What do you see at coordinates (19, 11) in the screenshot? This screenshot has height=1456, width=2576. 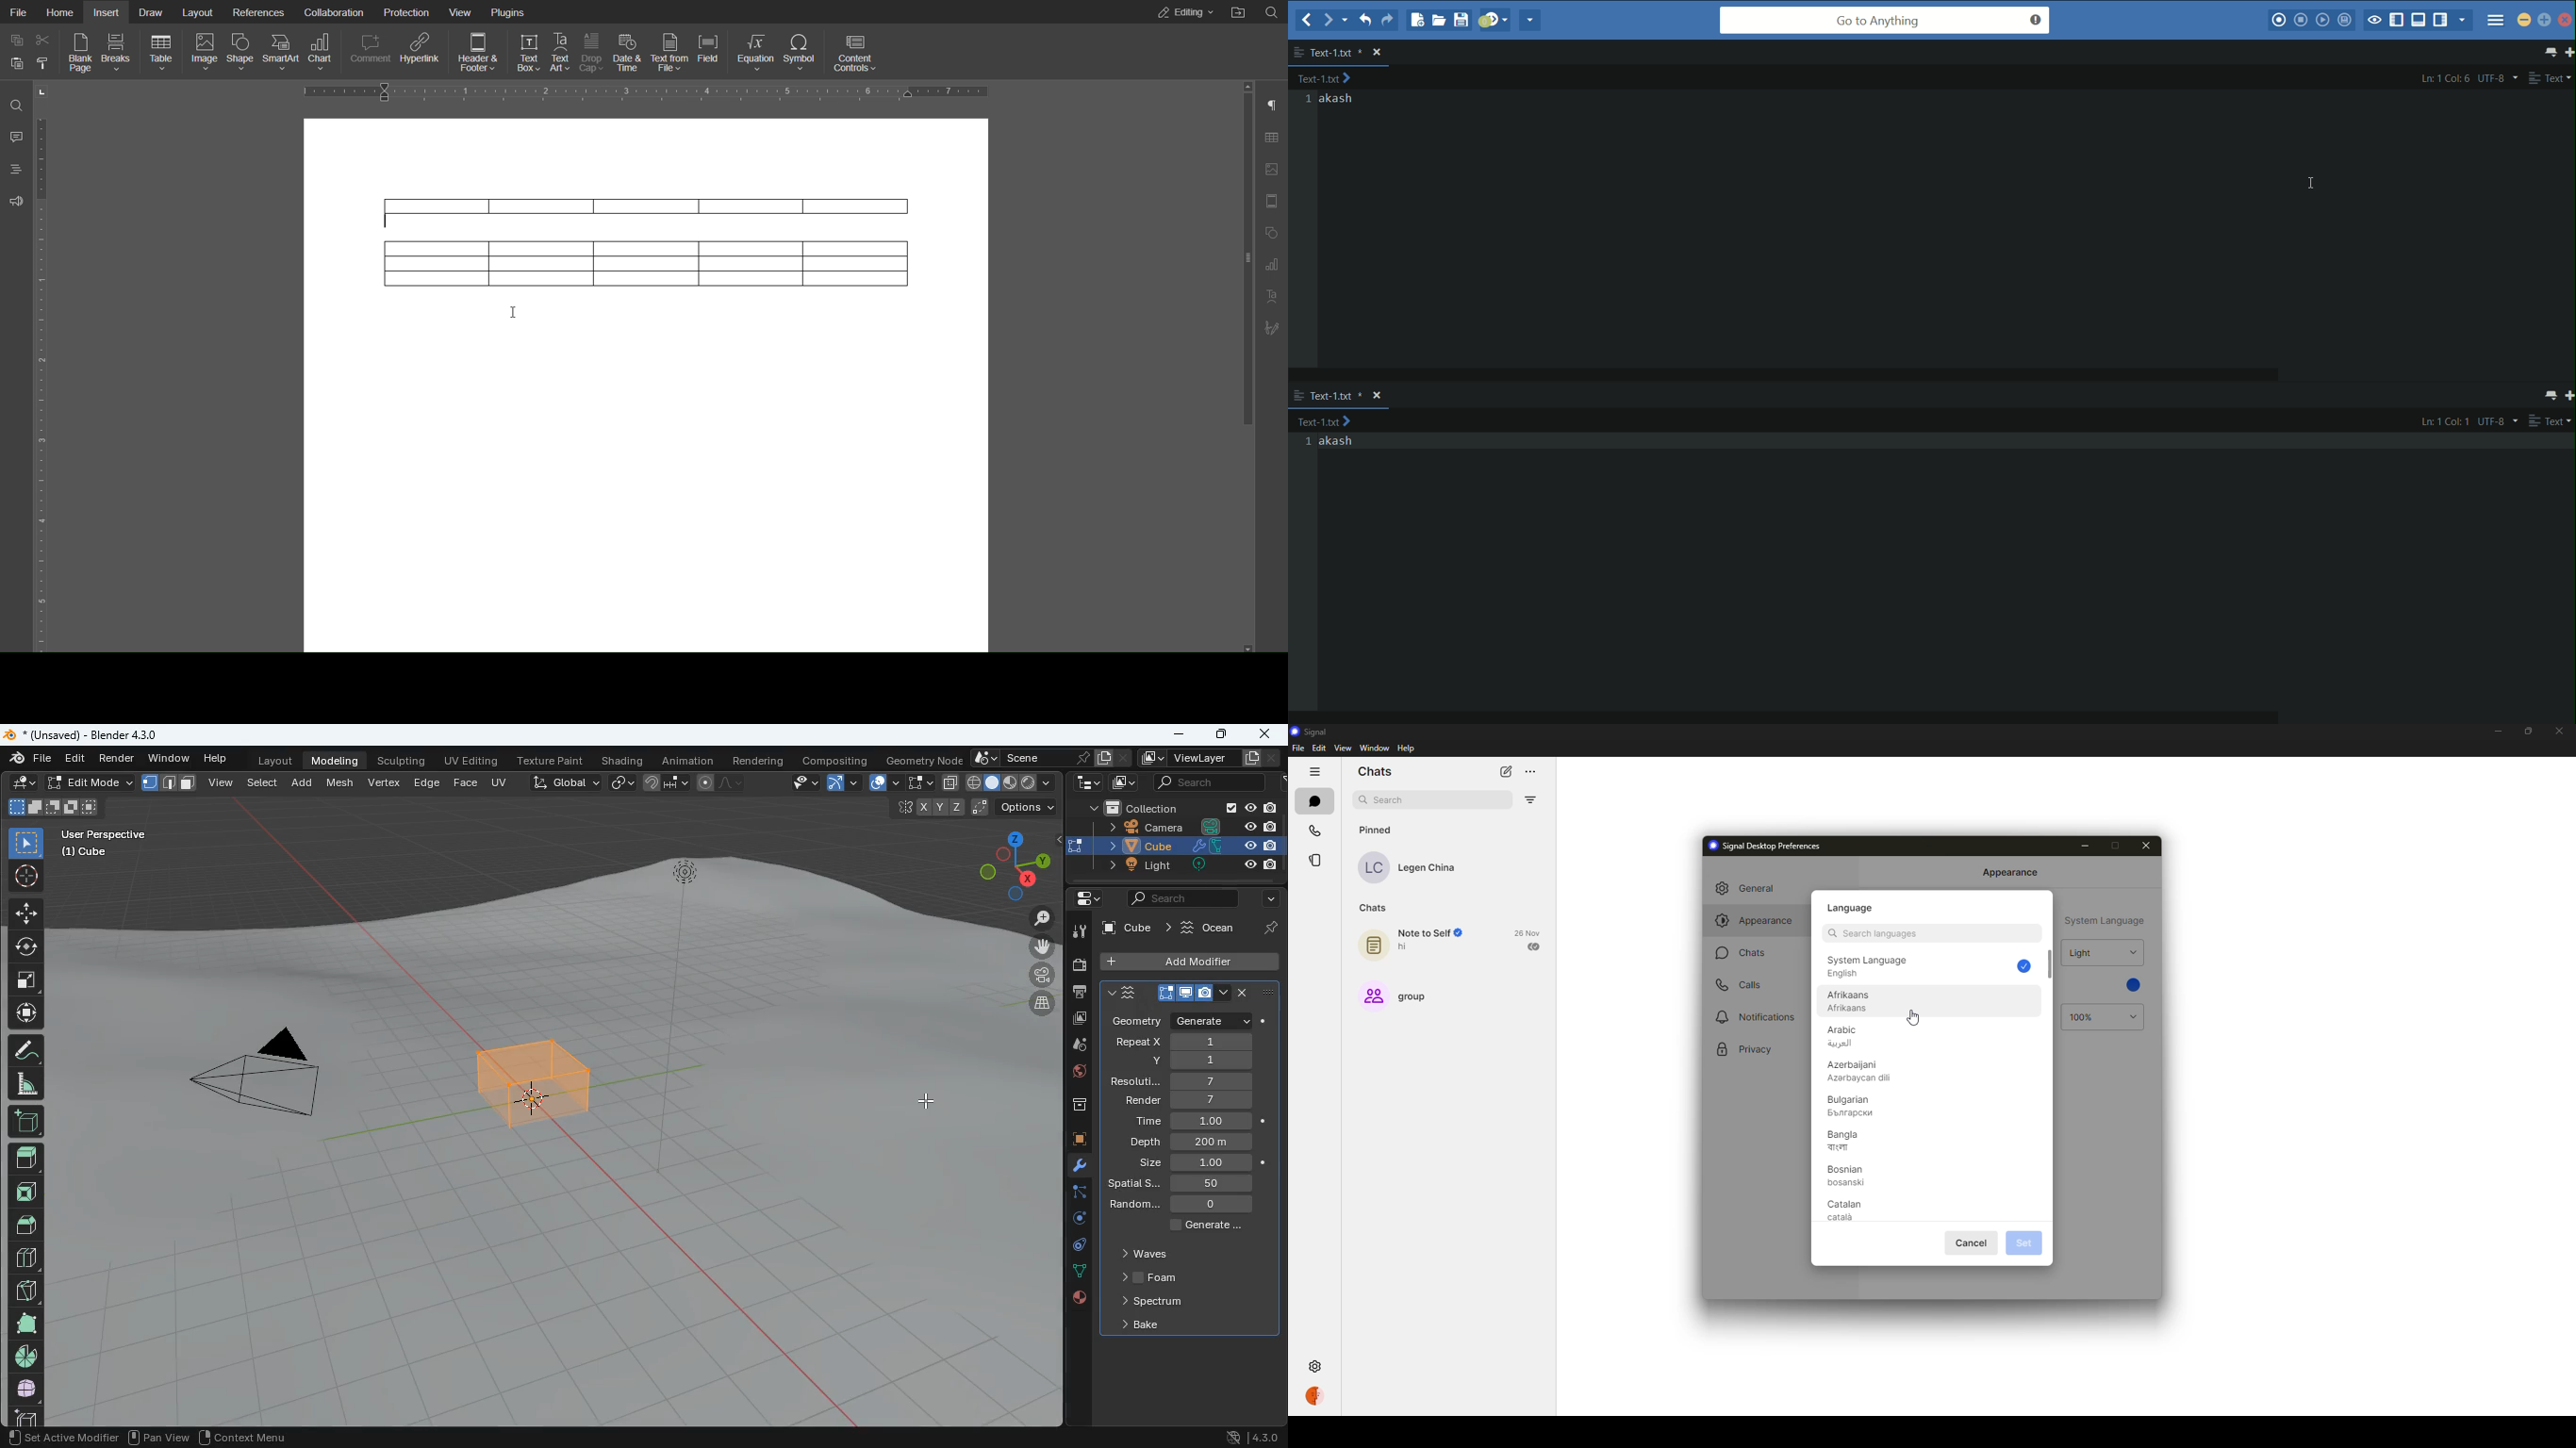 I see `File` at bounding box center [19, 11].